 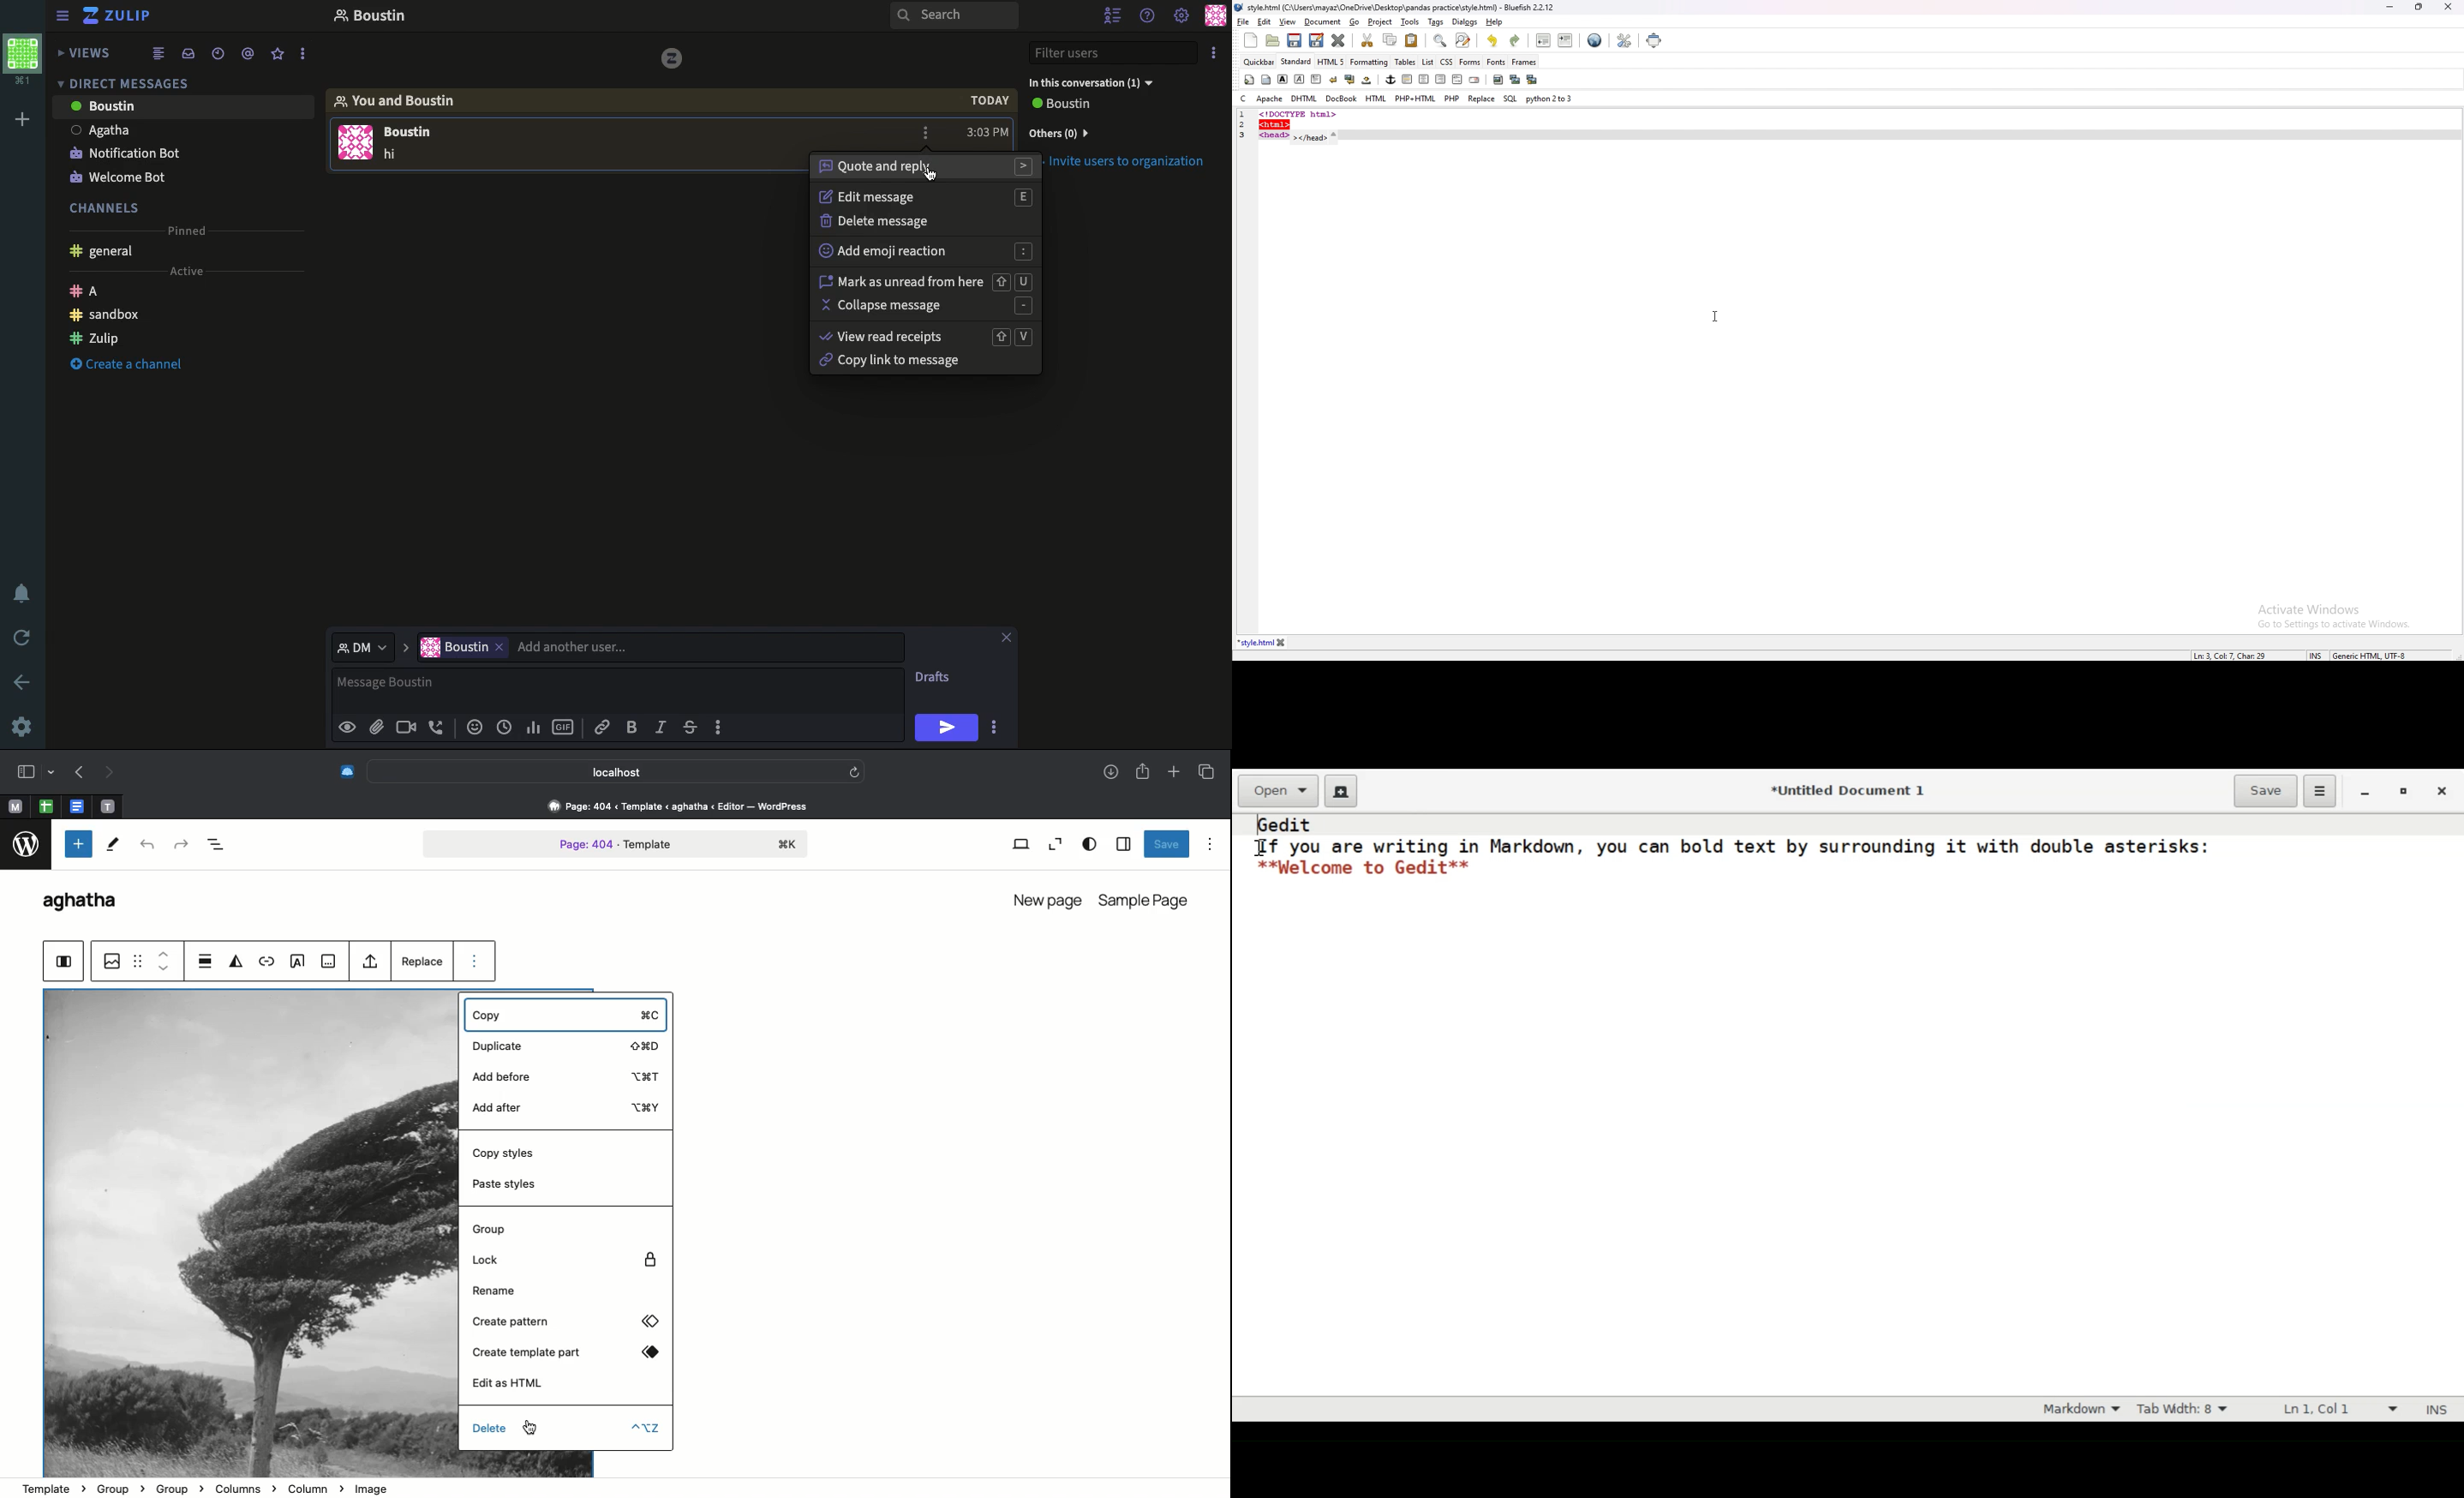 I want to click on paste, so click(x=1412, y=40).